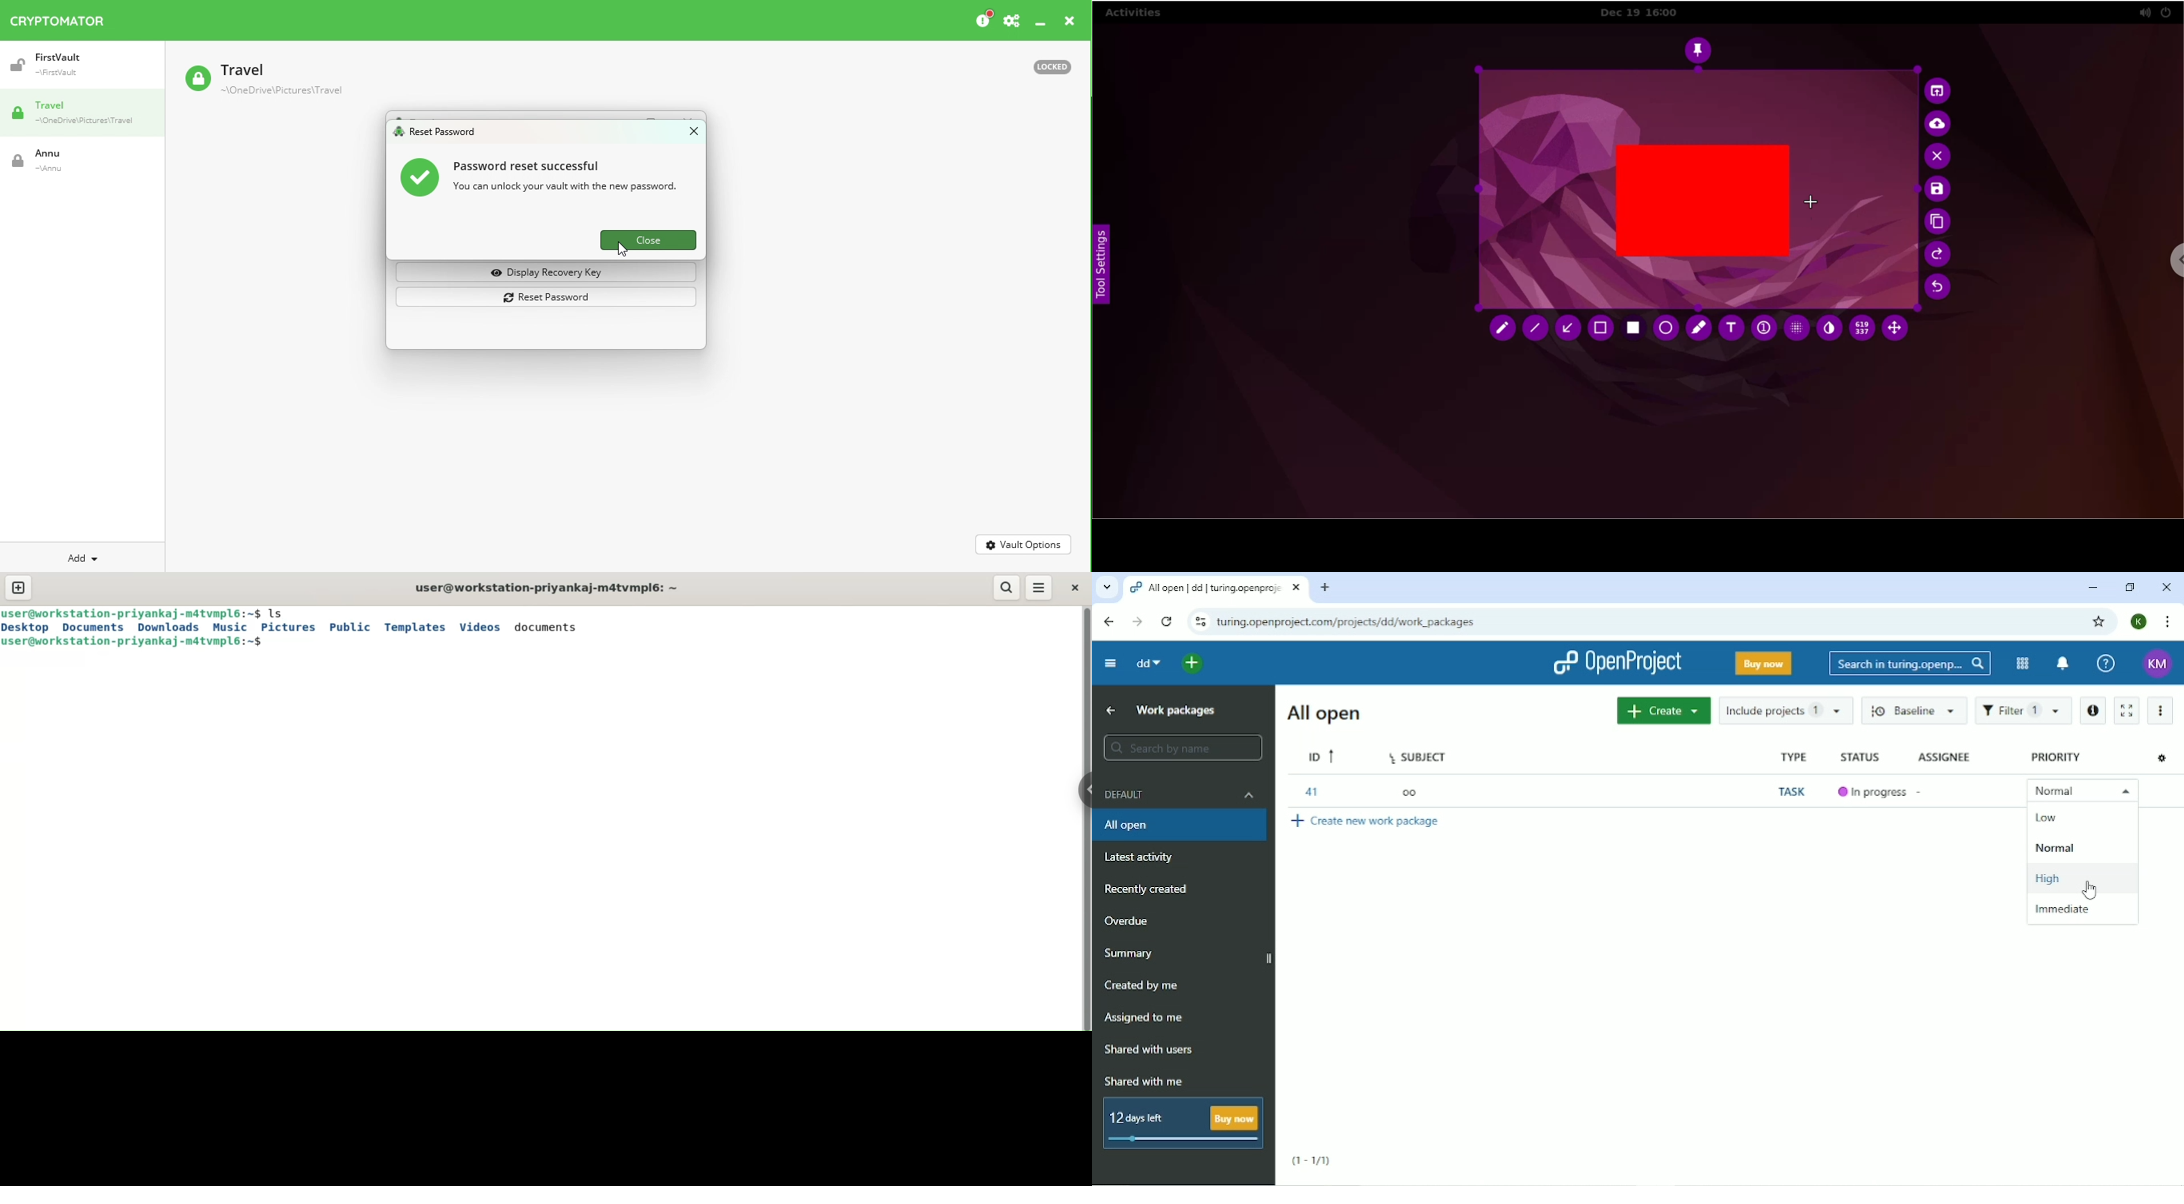 This screenshot has height=1204, width=2184. What do you see at coordinates (1008, 587) in the screenshot?
I see `search` at bounding box center [1008, 587].